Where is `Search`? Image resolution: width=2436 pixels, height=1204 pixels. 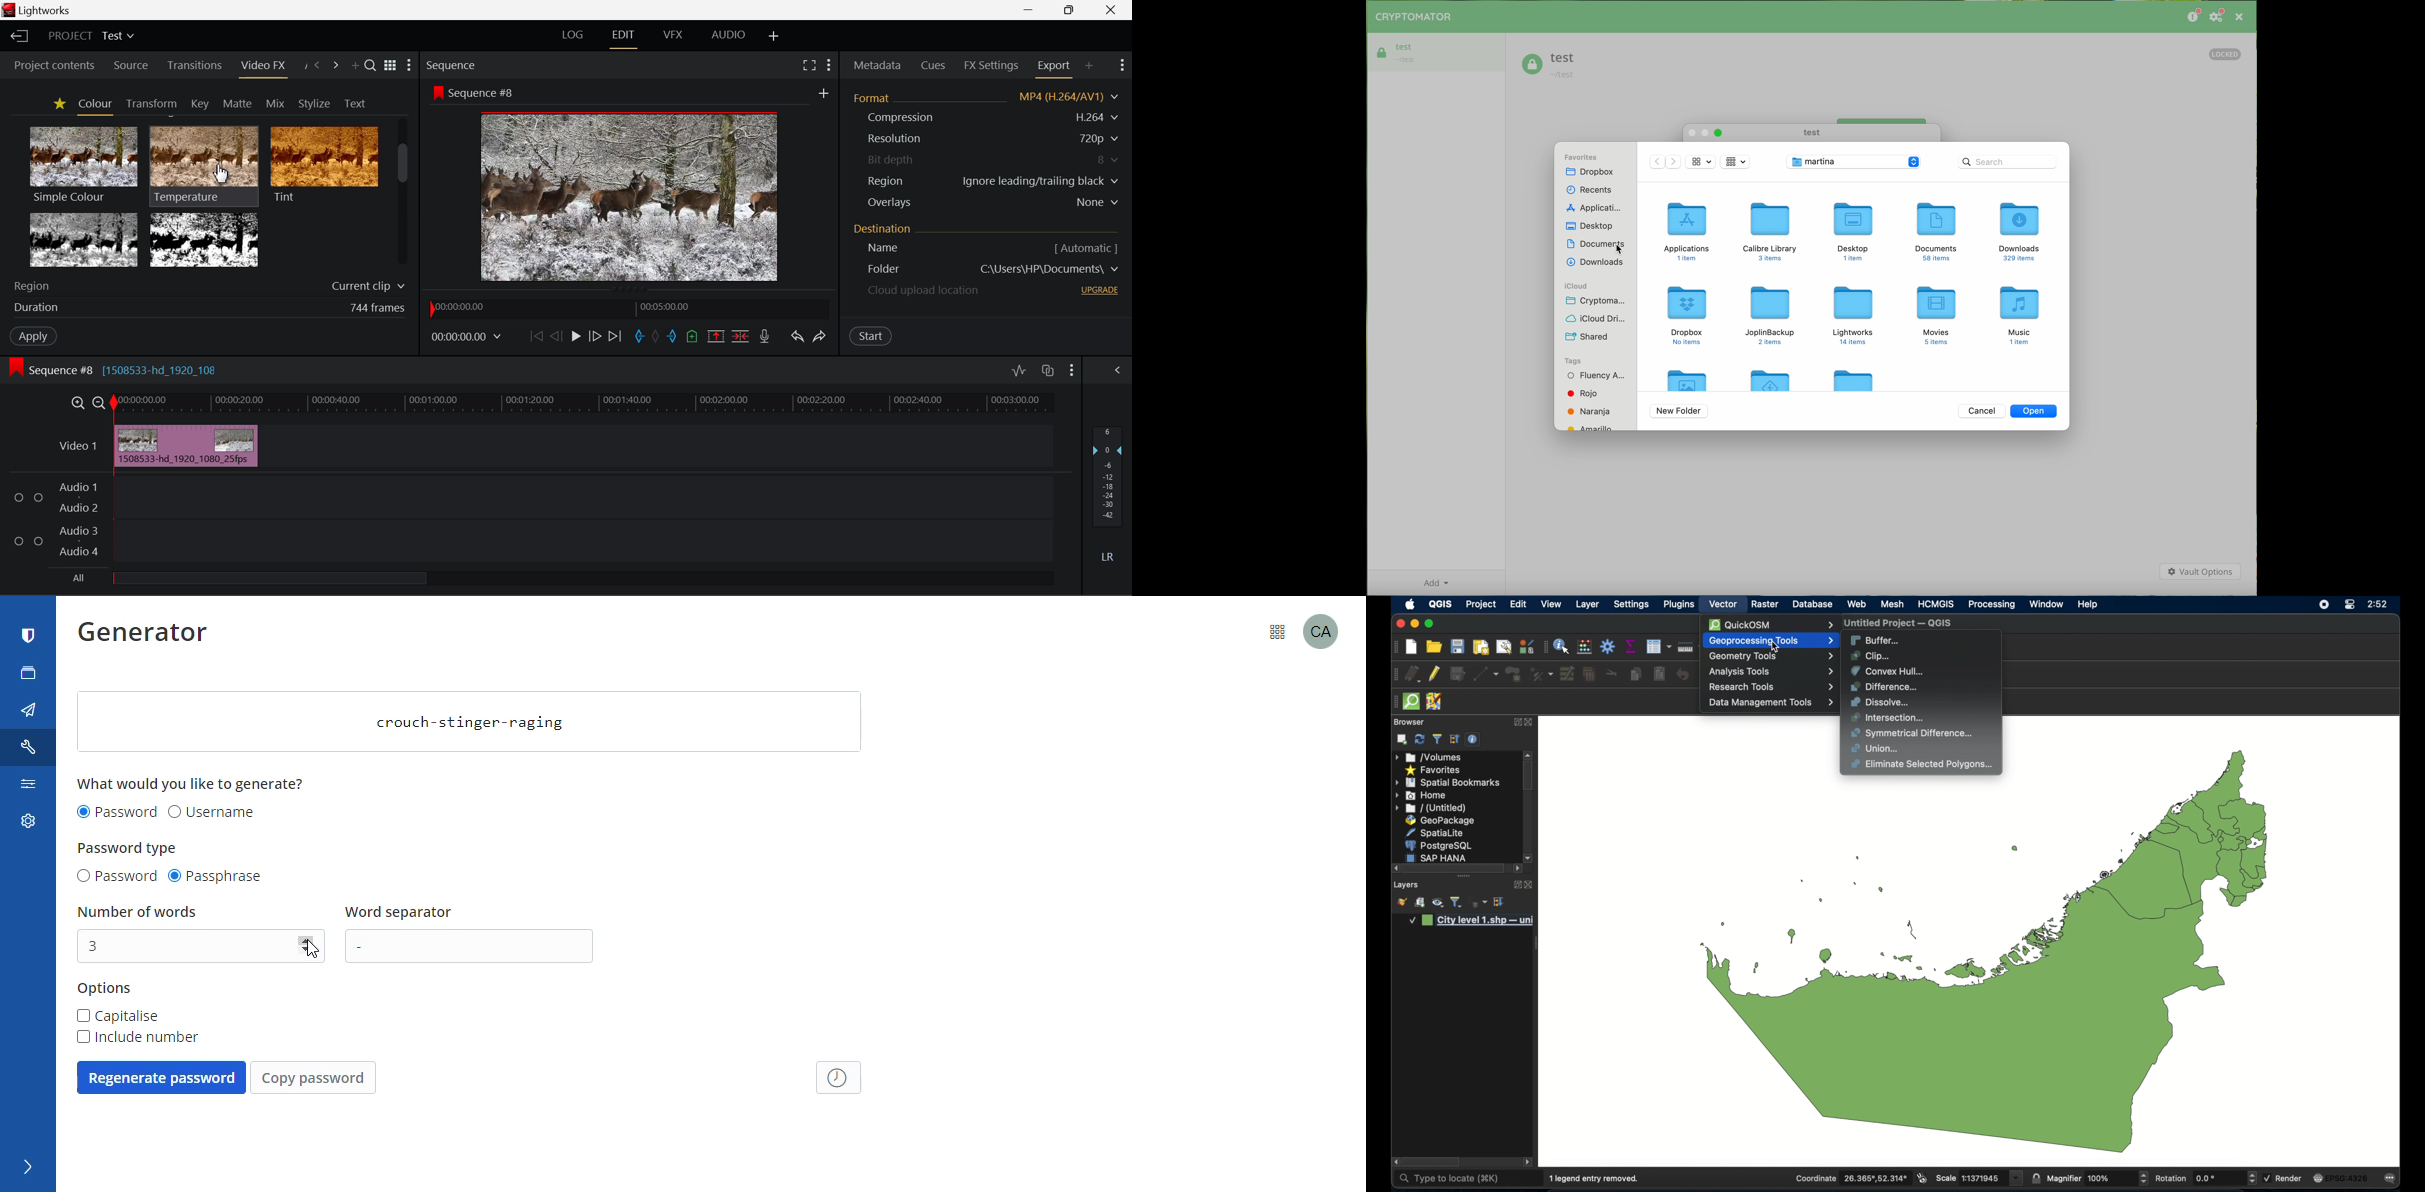
Search is located at coordinates (372, 67).